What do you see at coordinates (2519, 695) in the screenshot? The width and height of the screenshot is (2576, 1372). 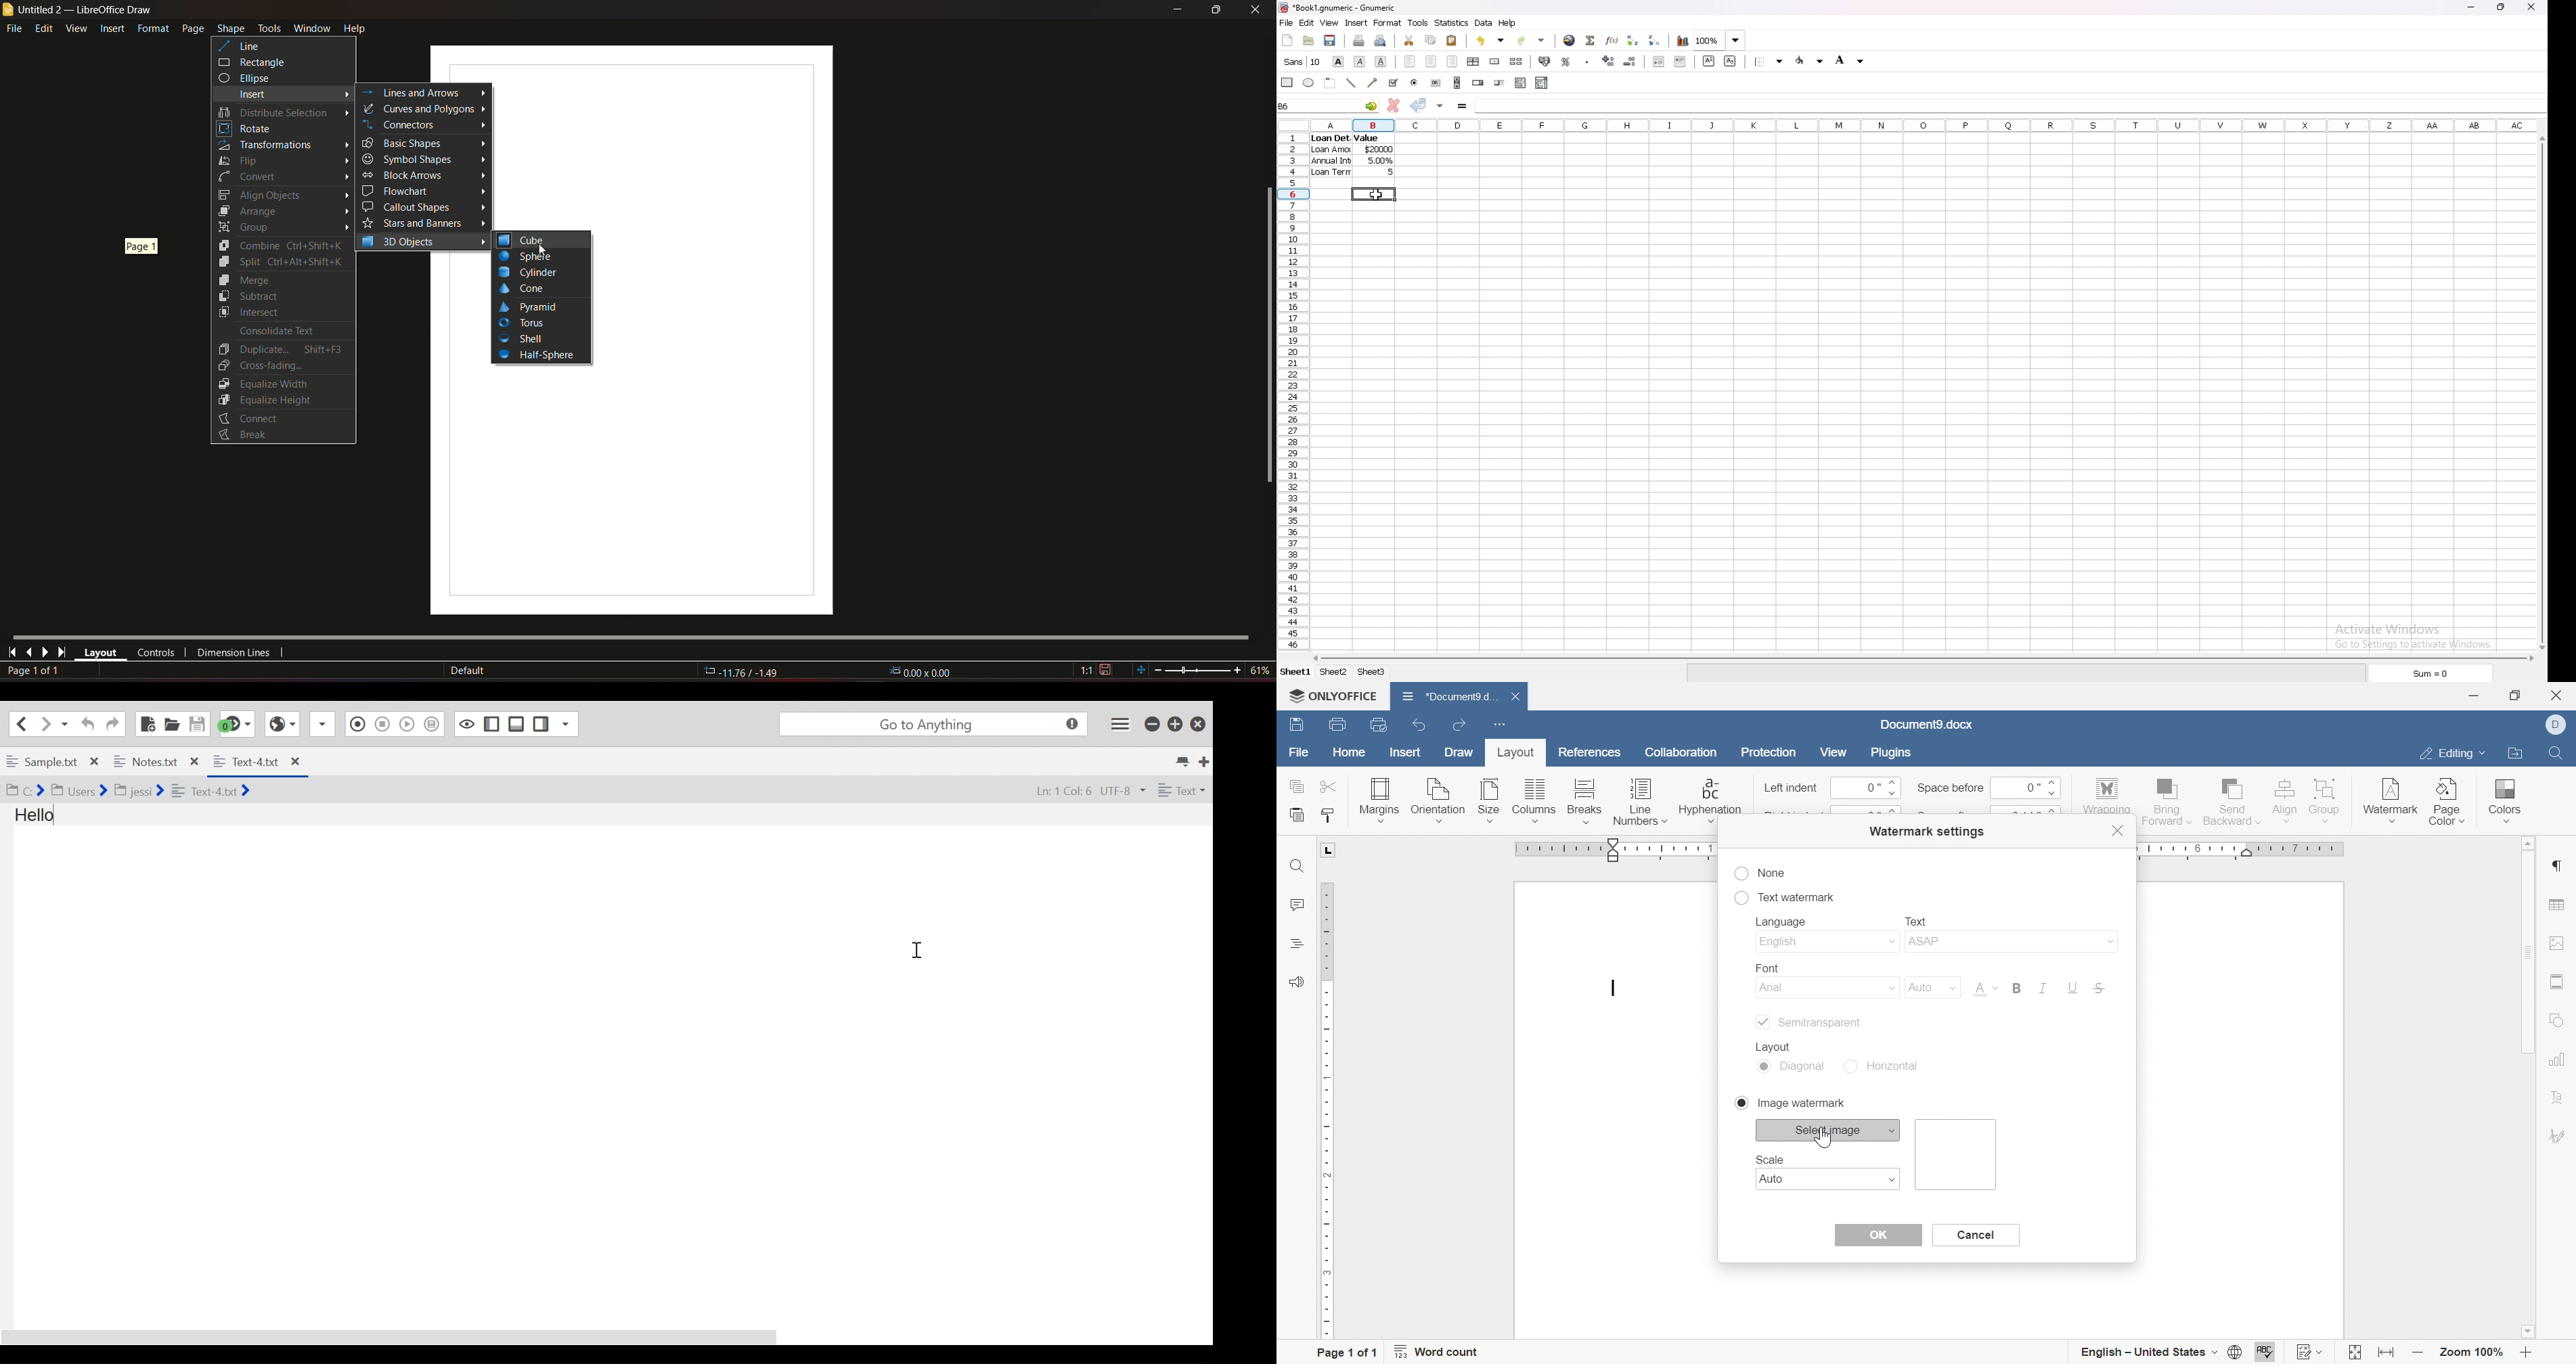 I see `restore down` at bounding box center [2519, 695].